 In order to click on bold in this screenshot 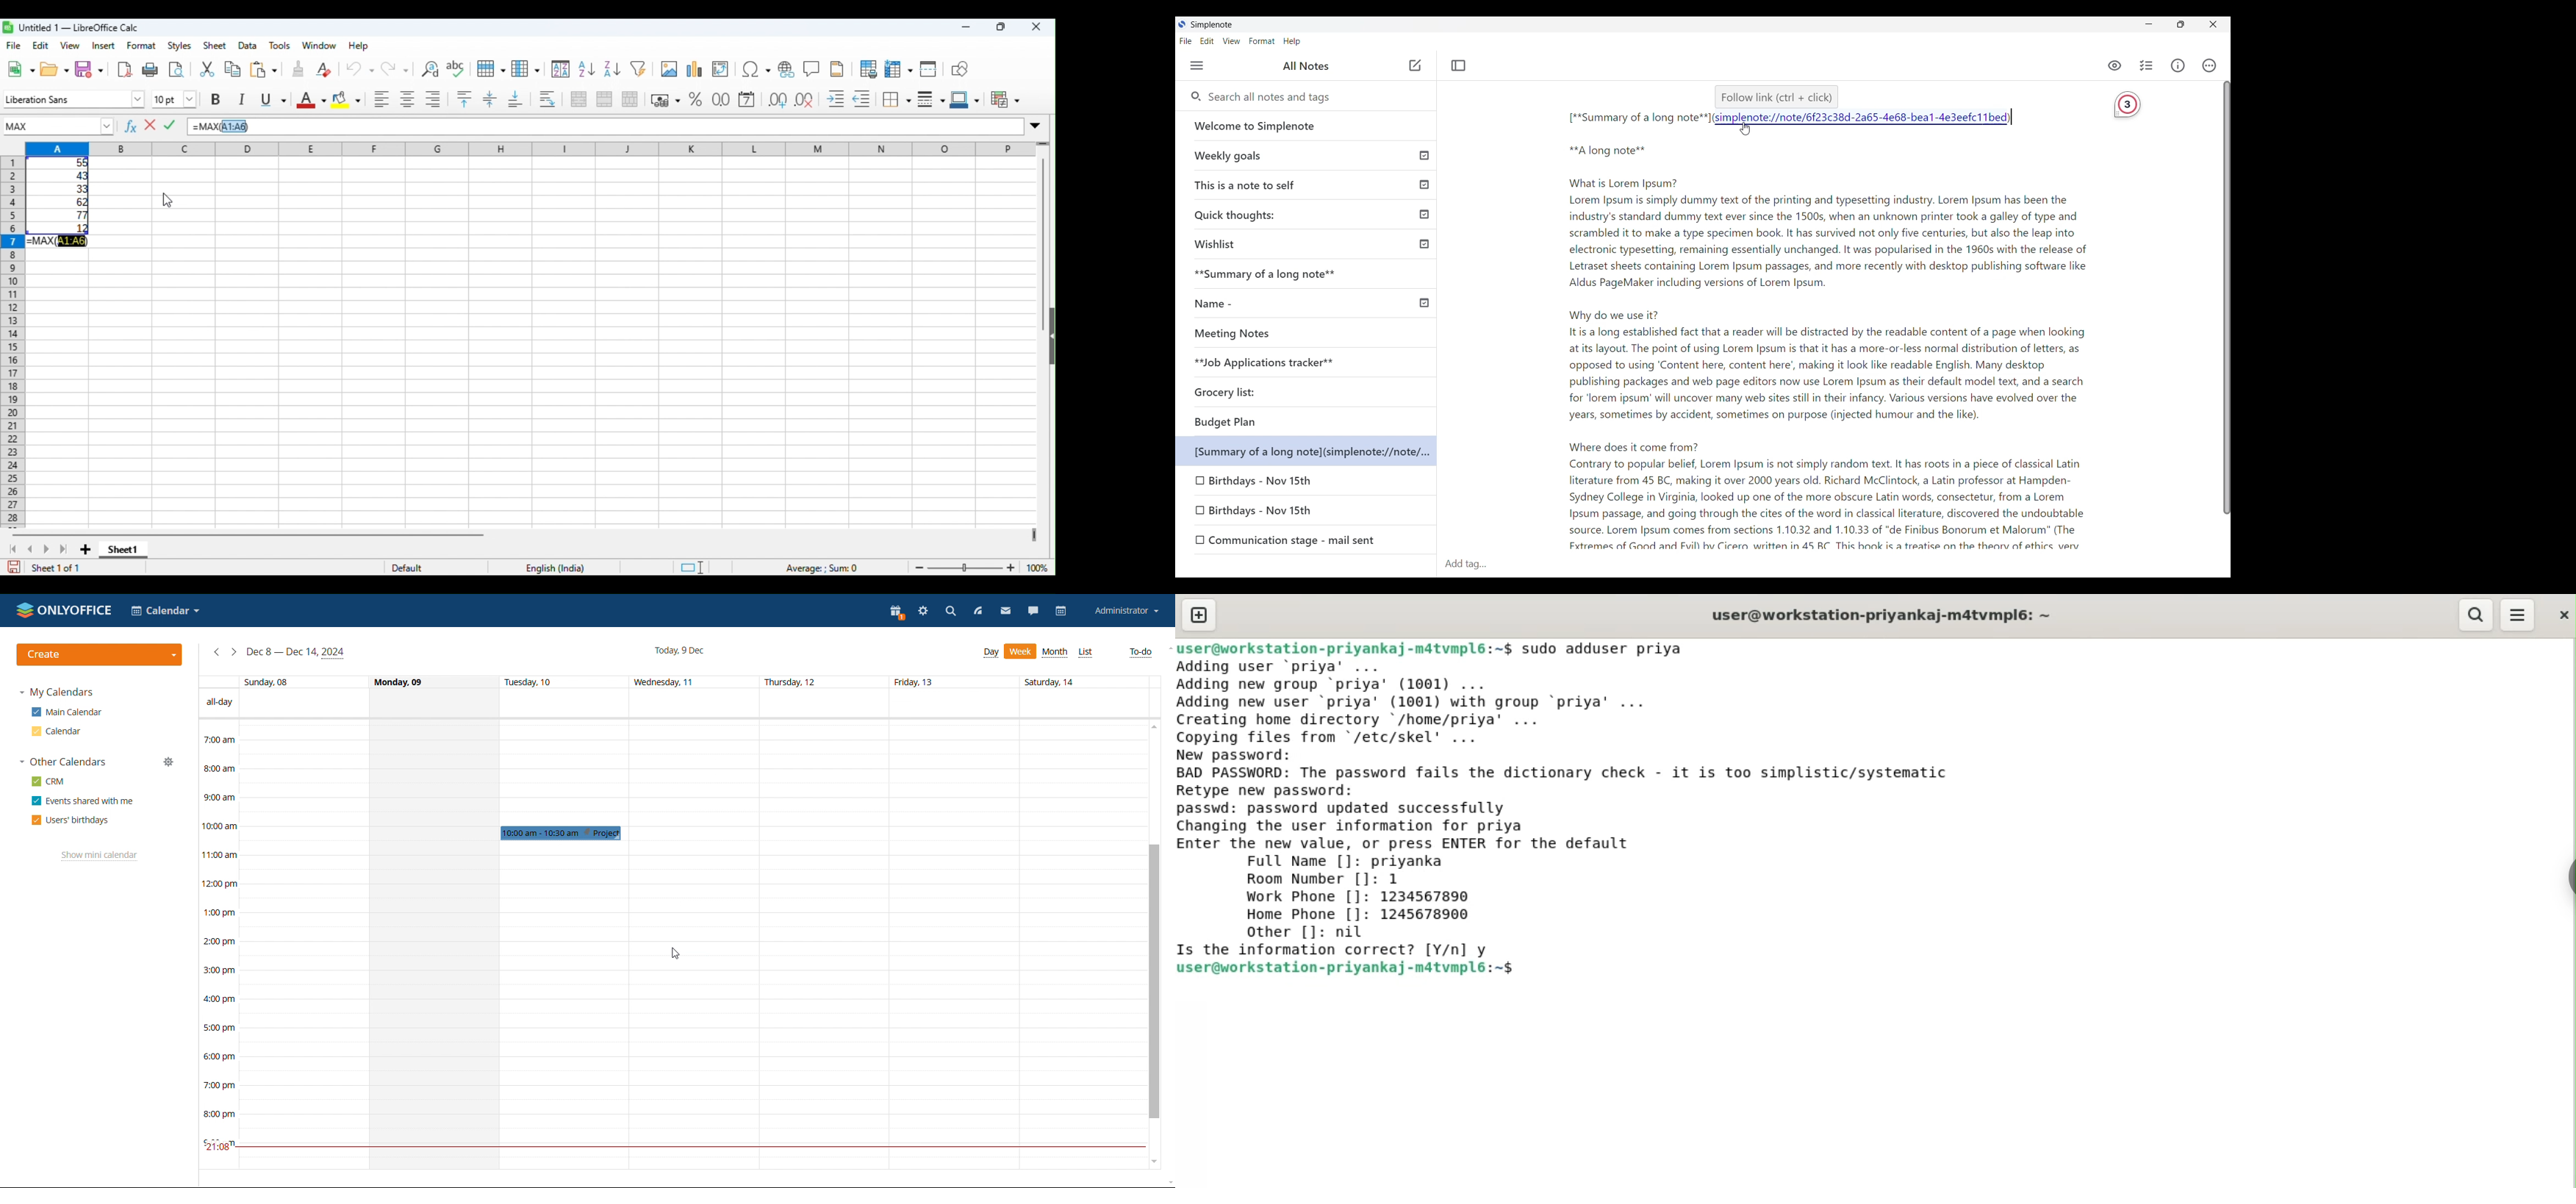, I will do `click(218, 99)`.